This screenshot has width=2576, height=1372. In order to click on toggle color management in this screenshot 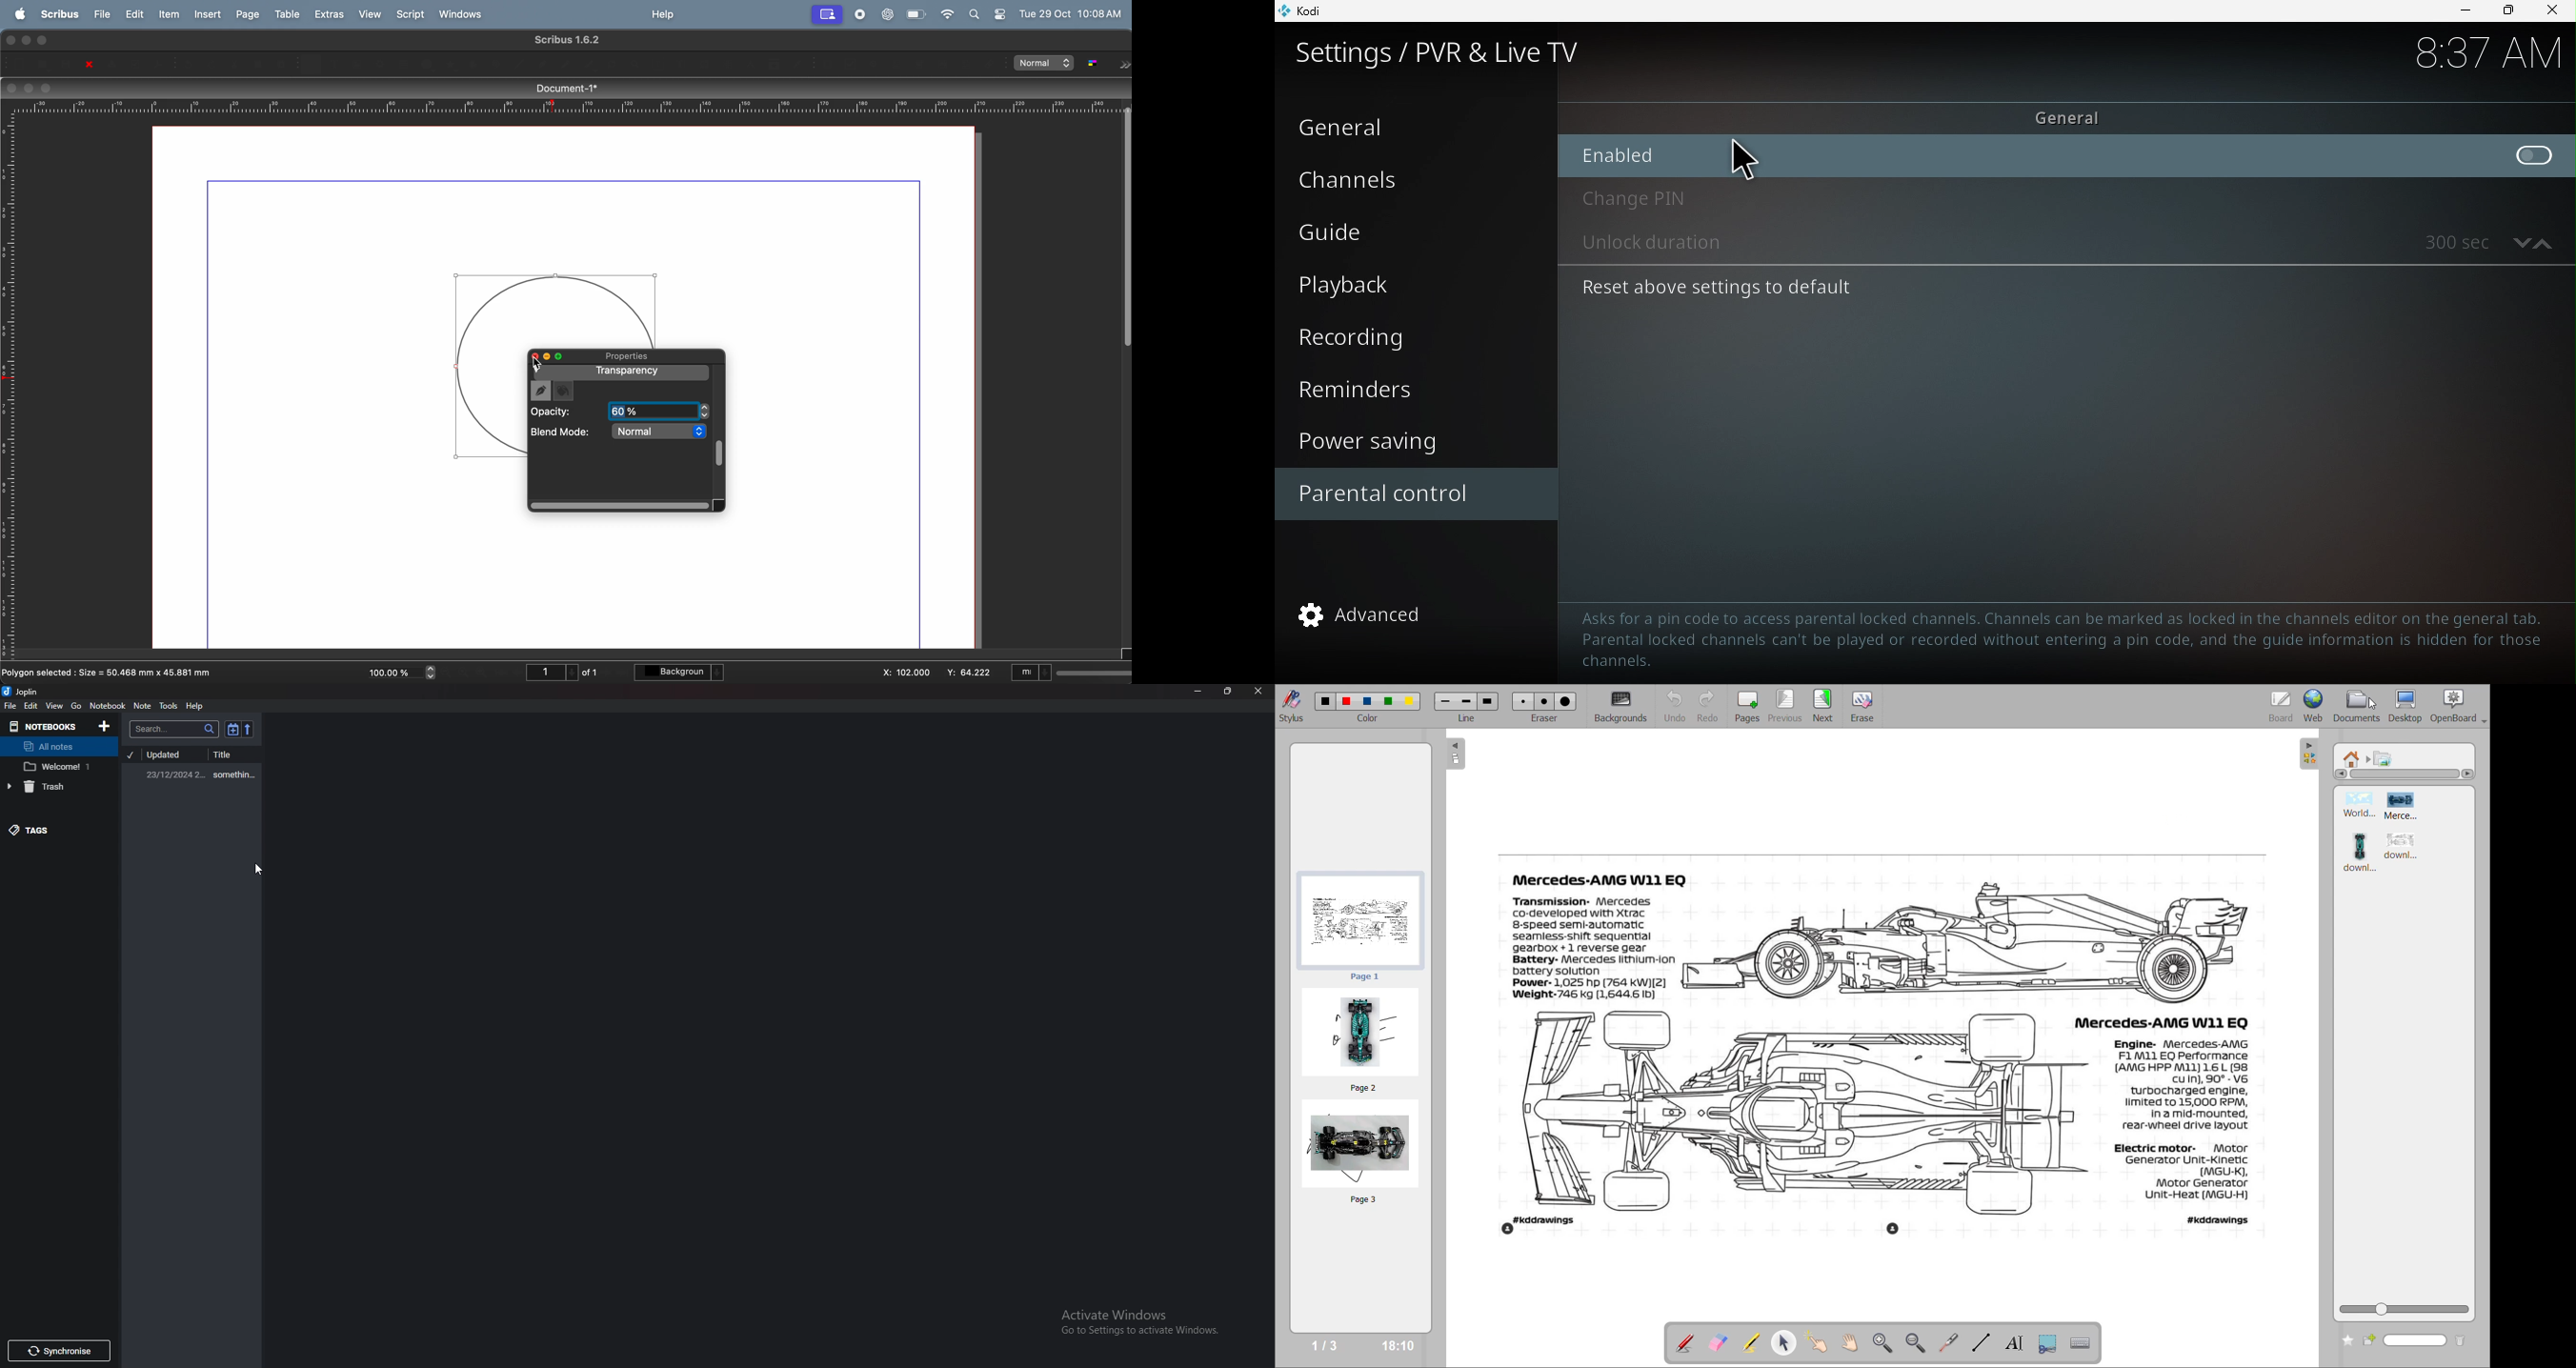, I will do `click(1098, 63)`.